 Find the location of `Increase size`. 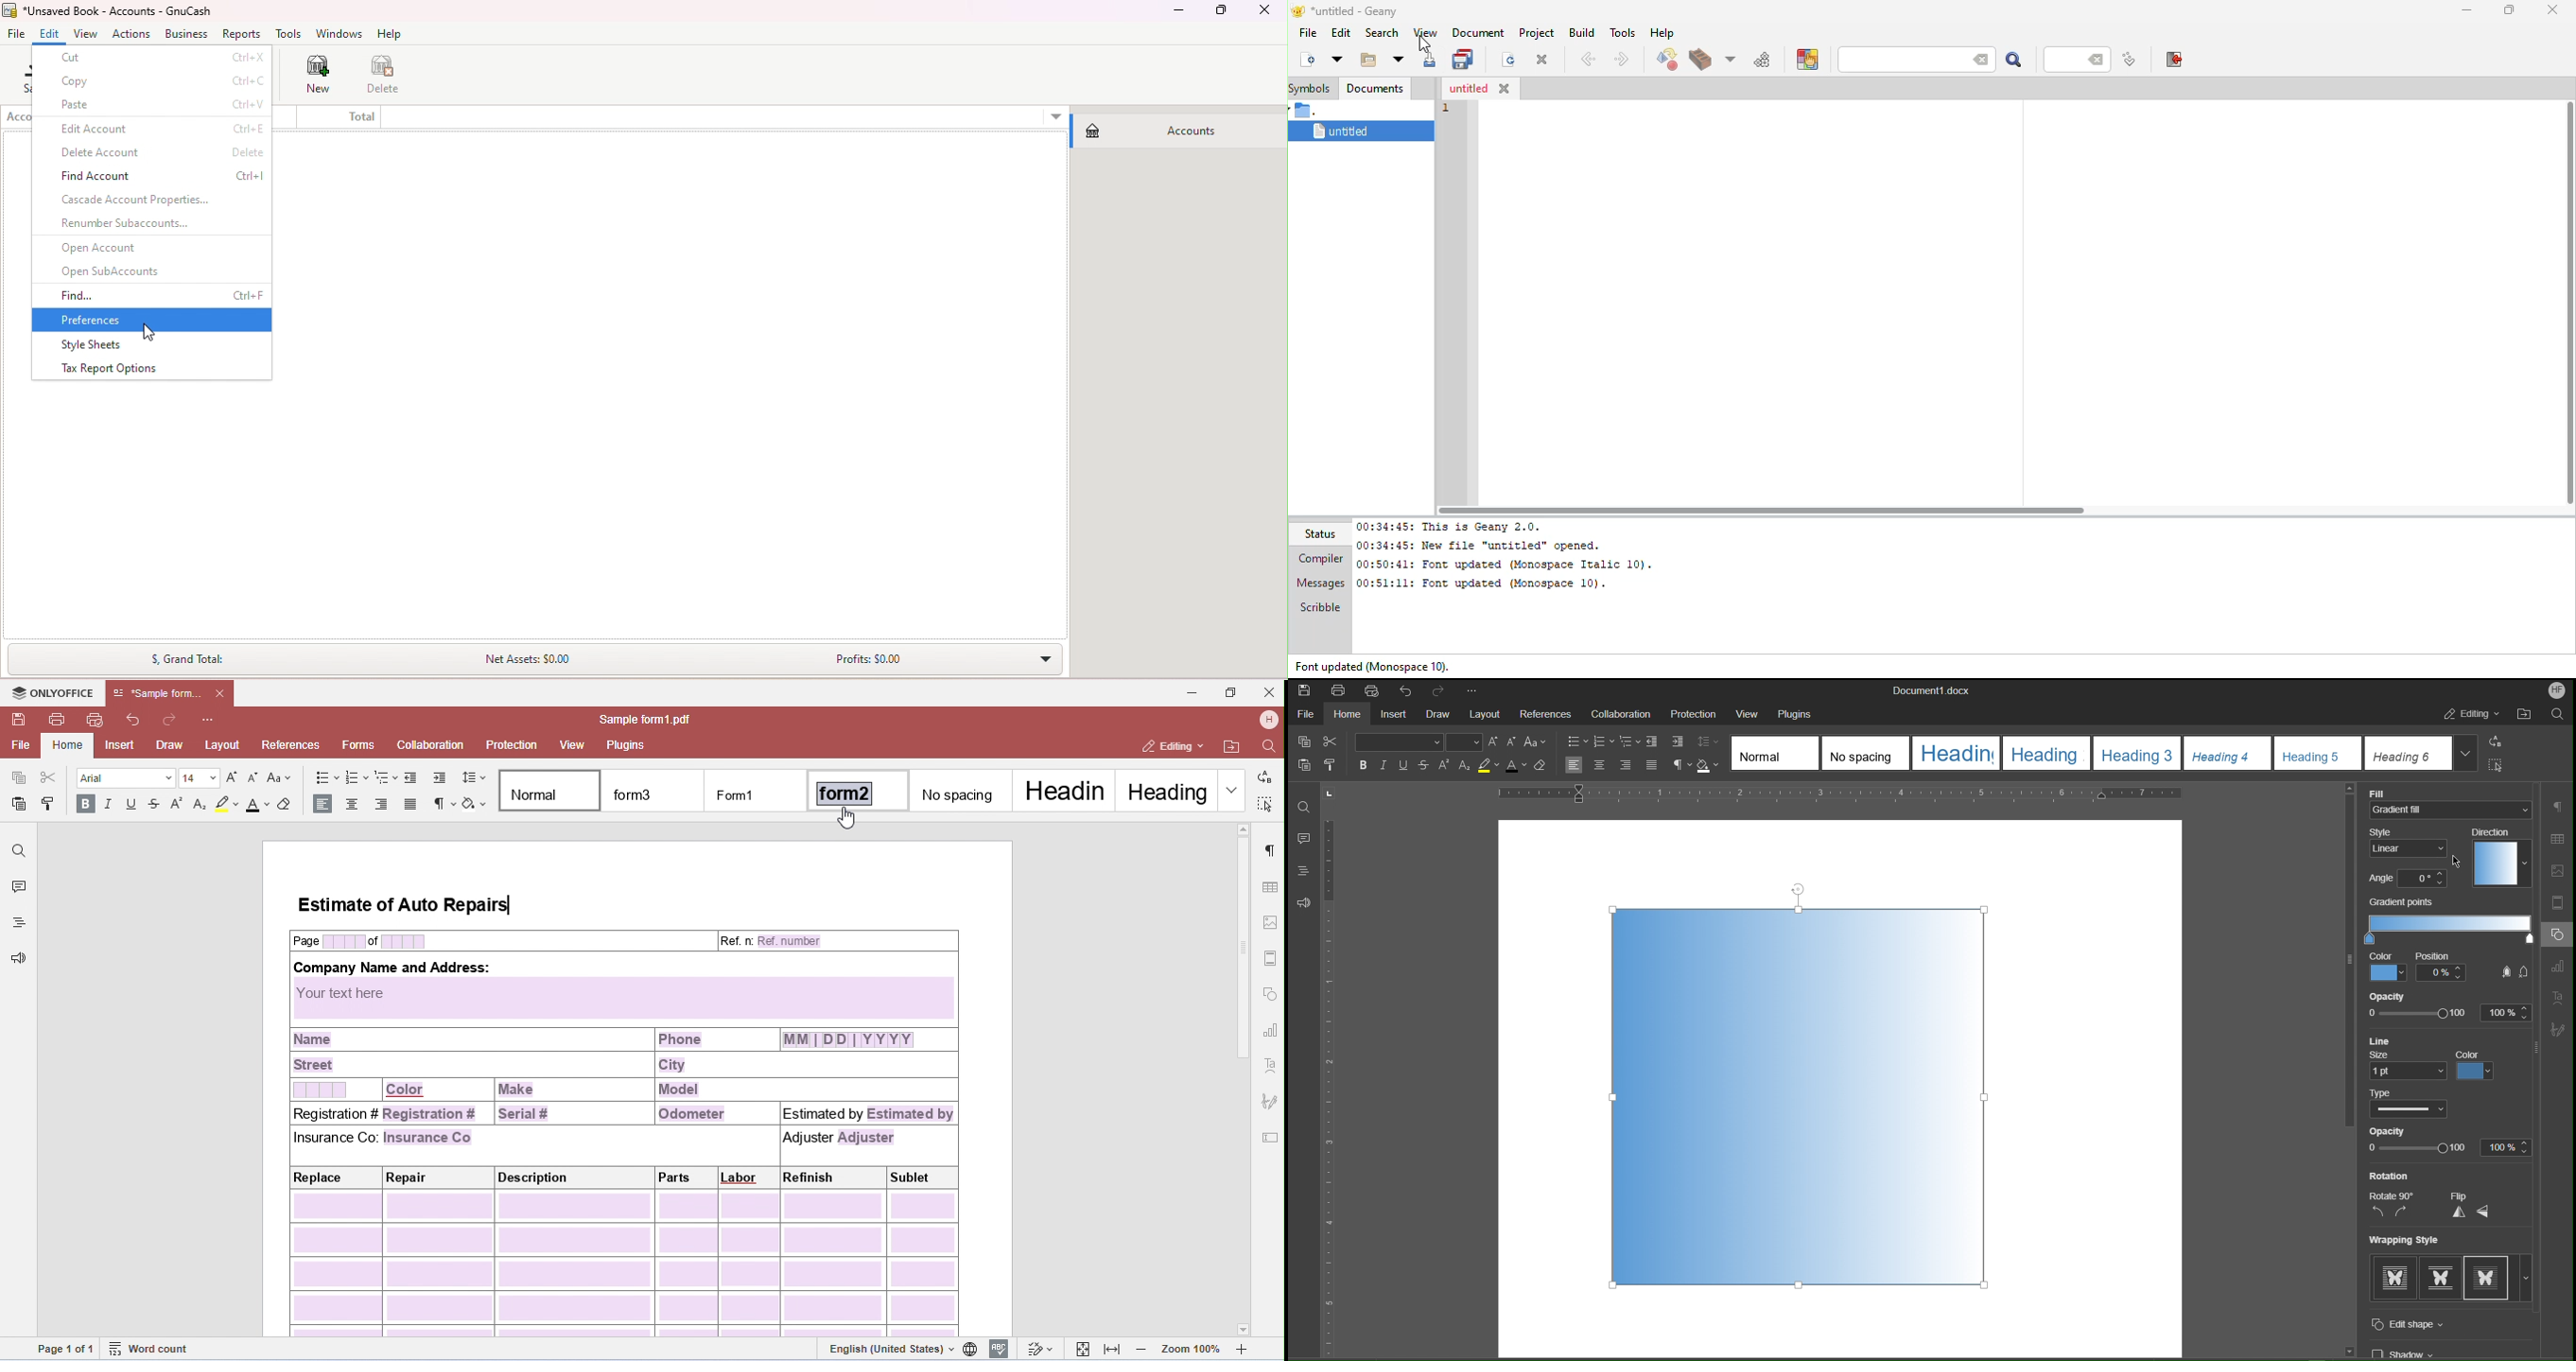

Increase size is located at coordinates (1493, 741).